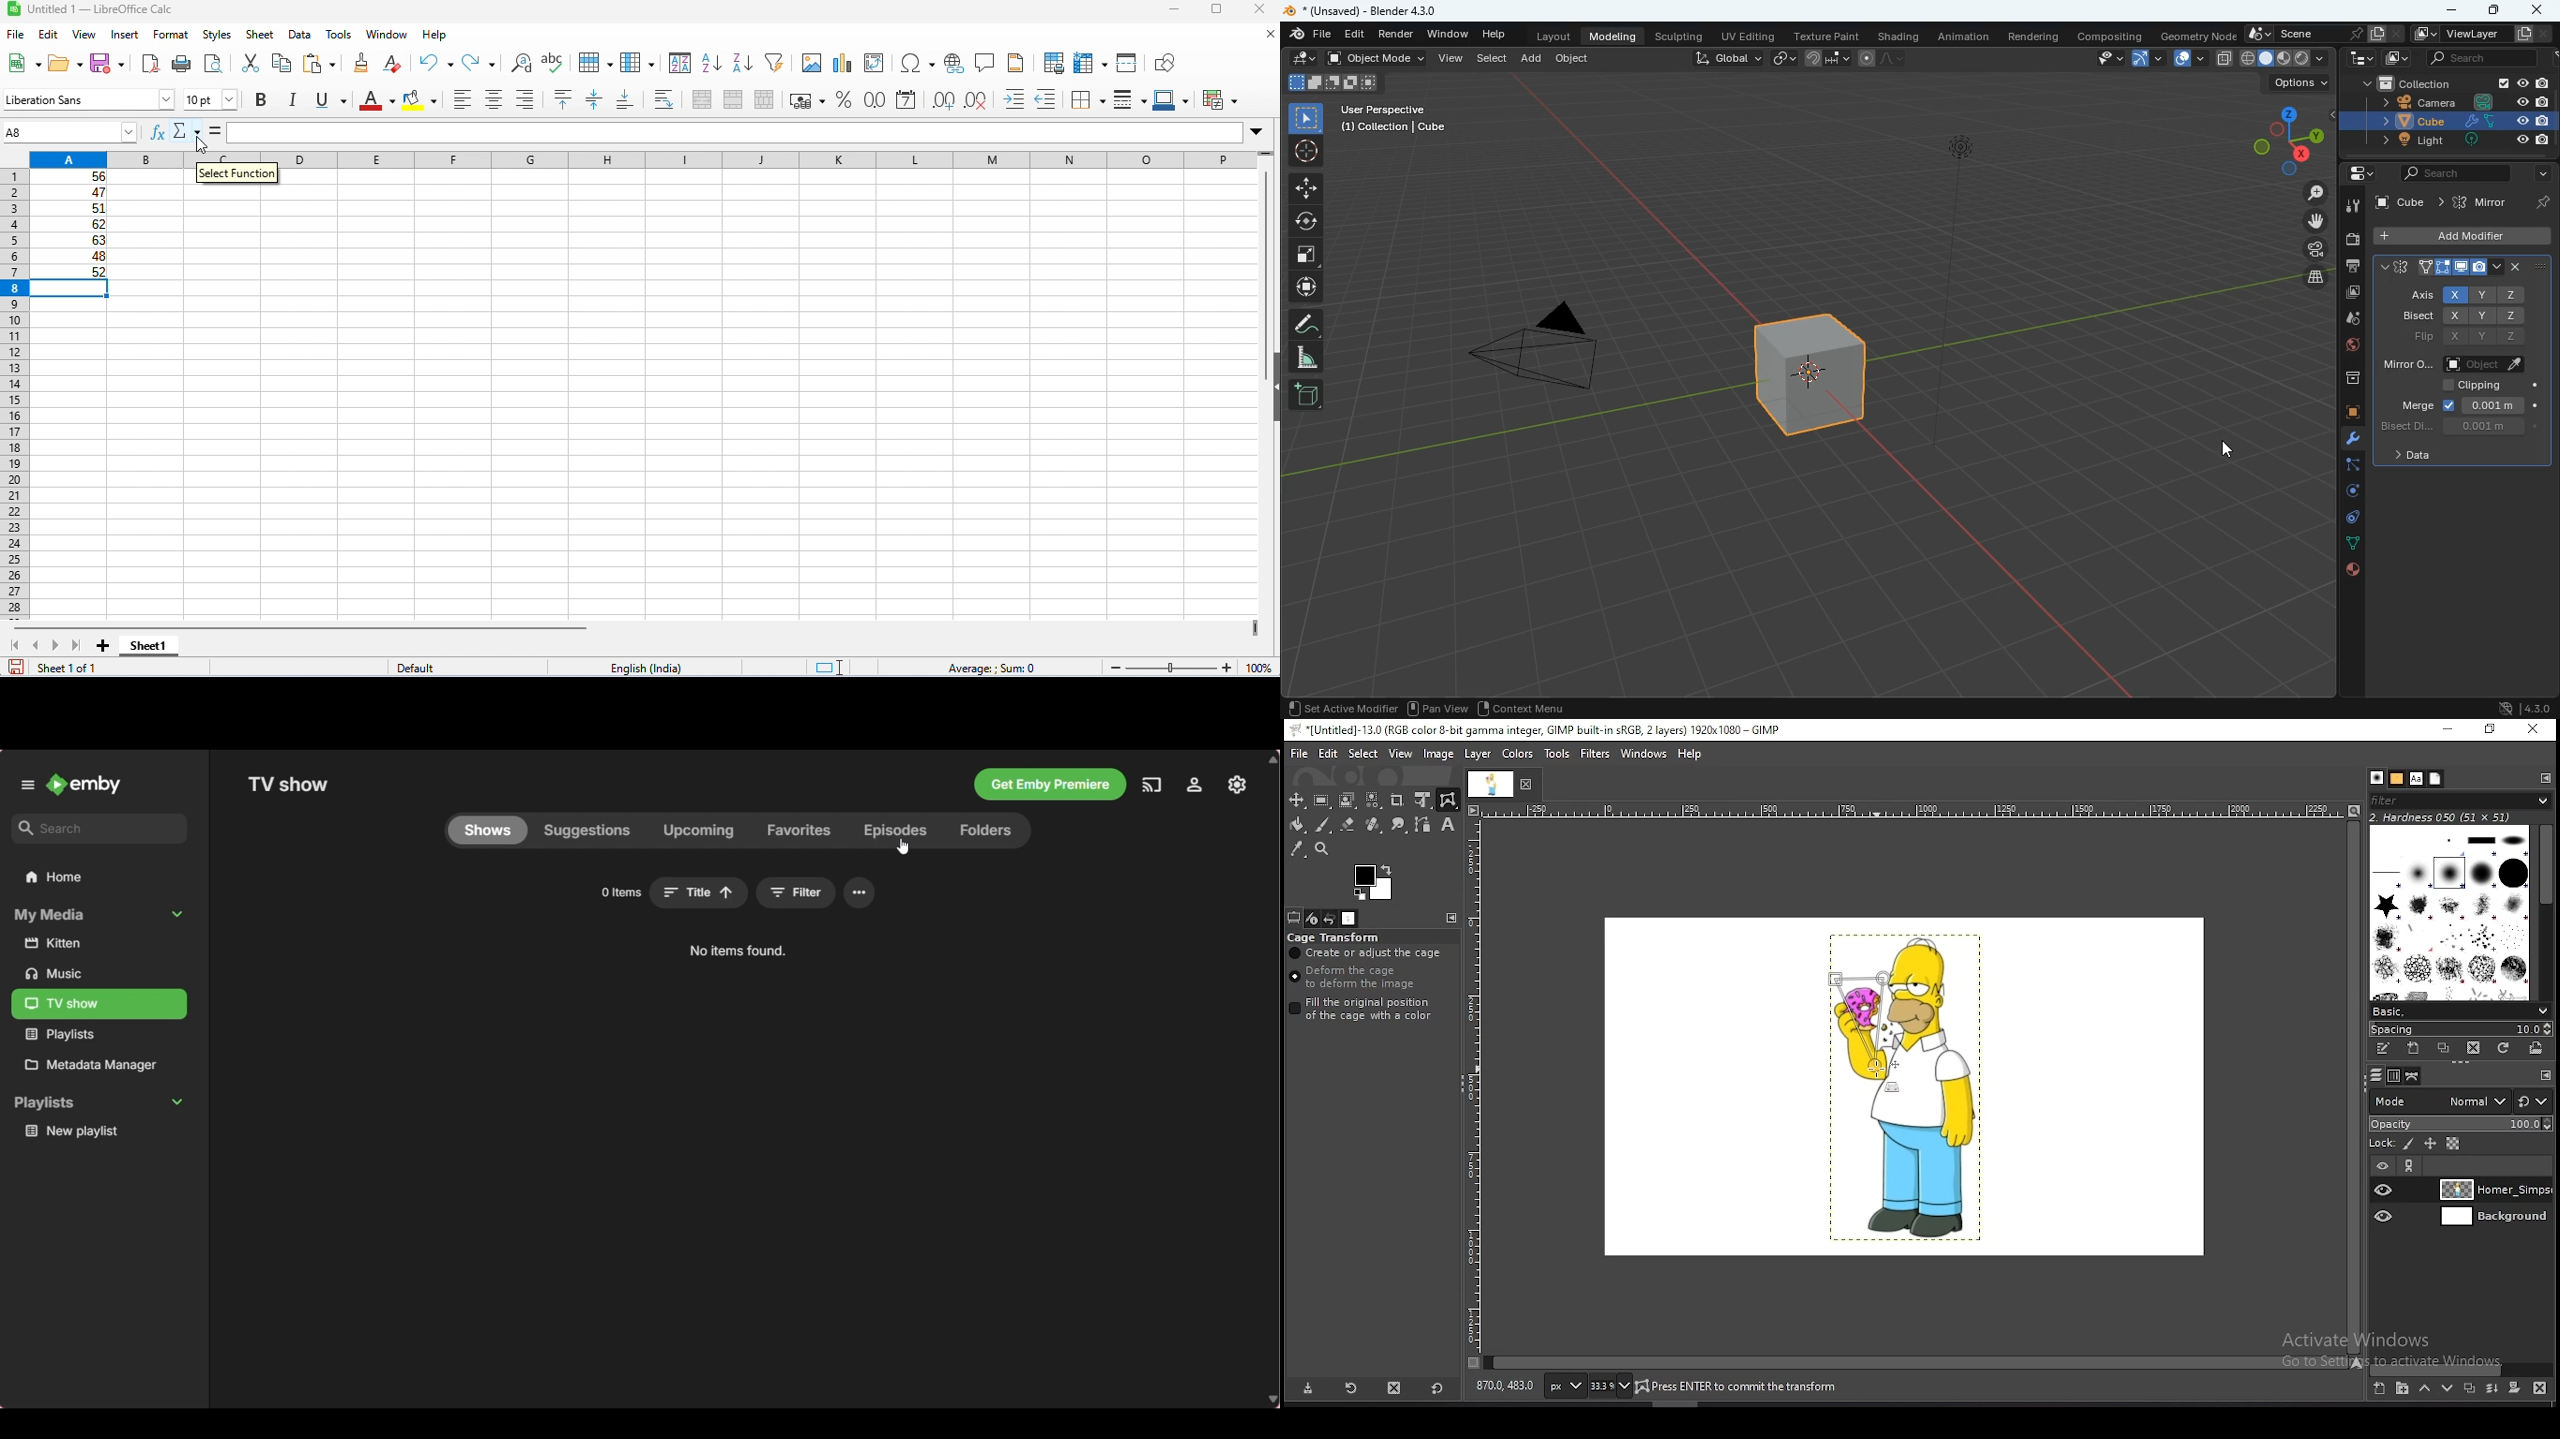 Image resolution: width=2576 pixels, height=1456 pixels. Describe the element at coordinates (1553, 38) in the screenshot. I see `layout` at that location.